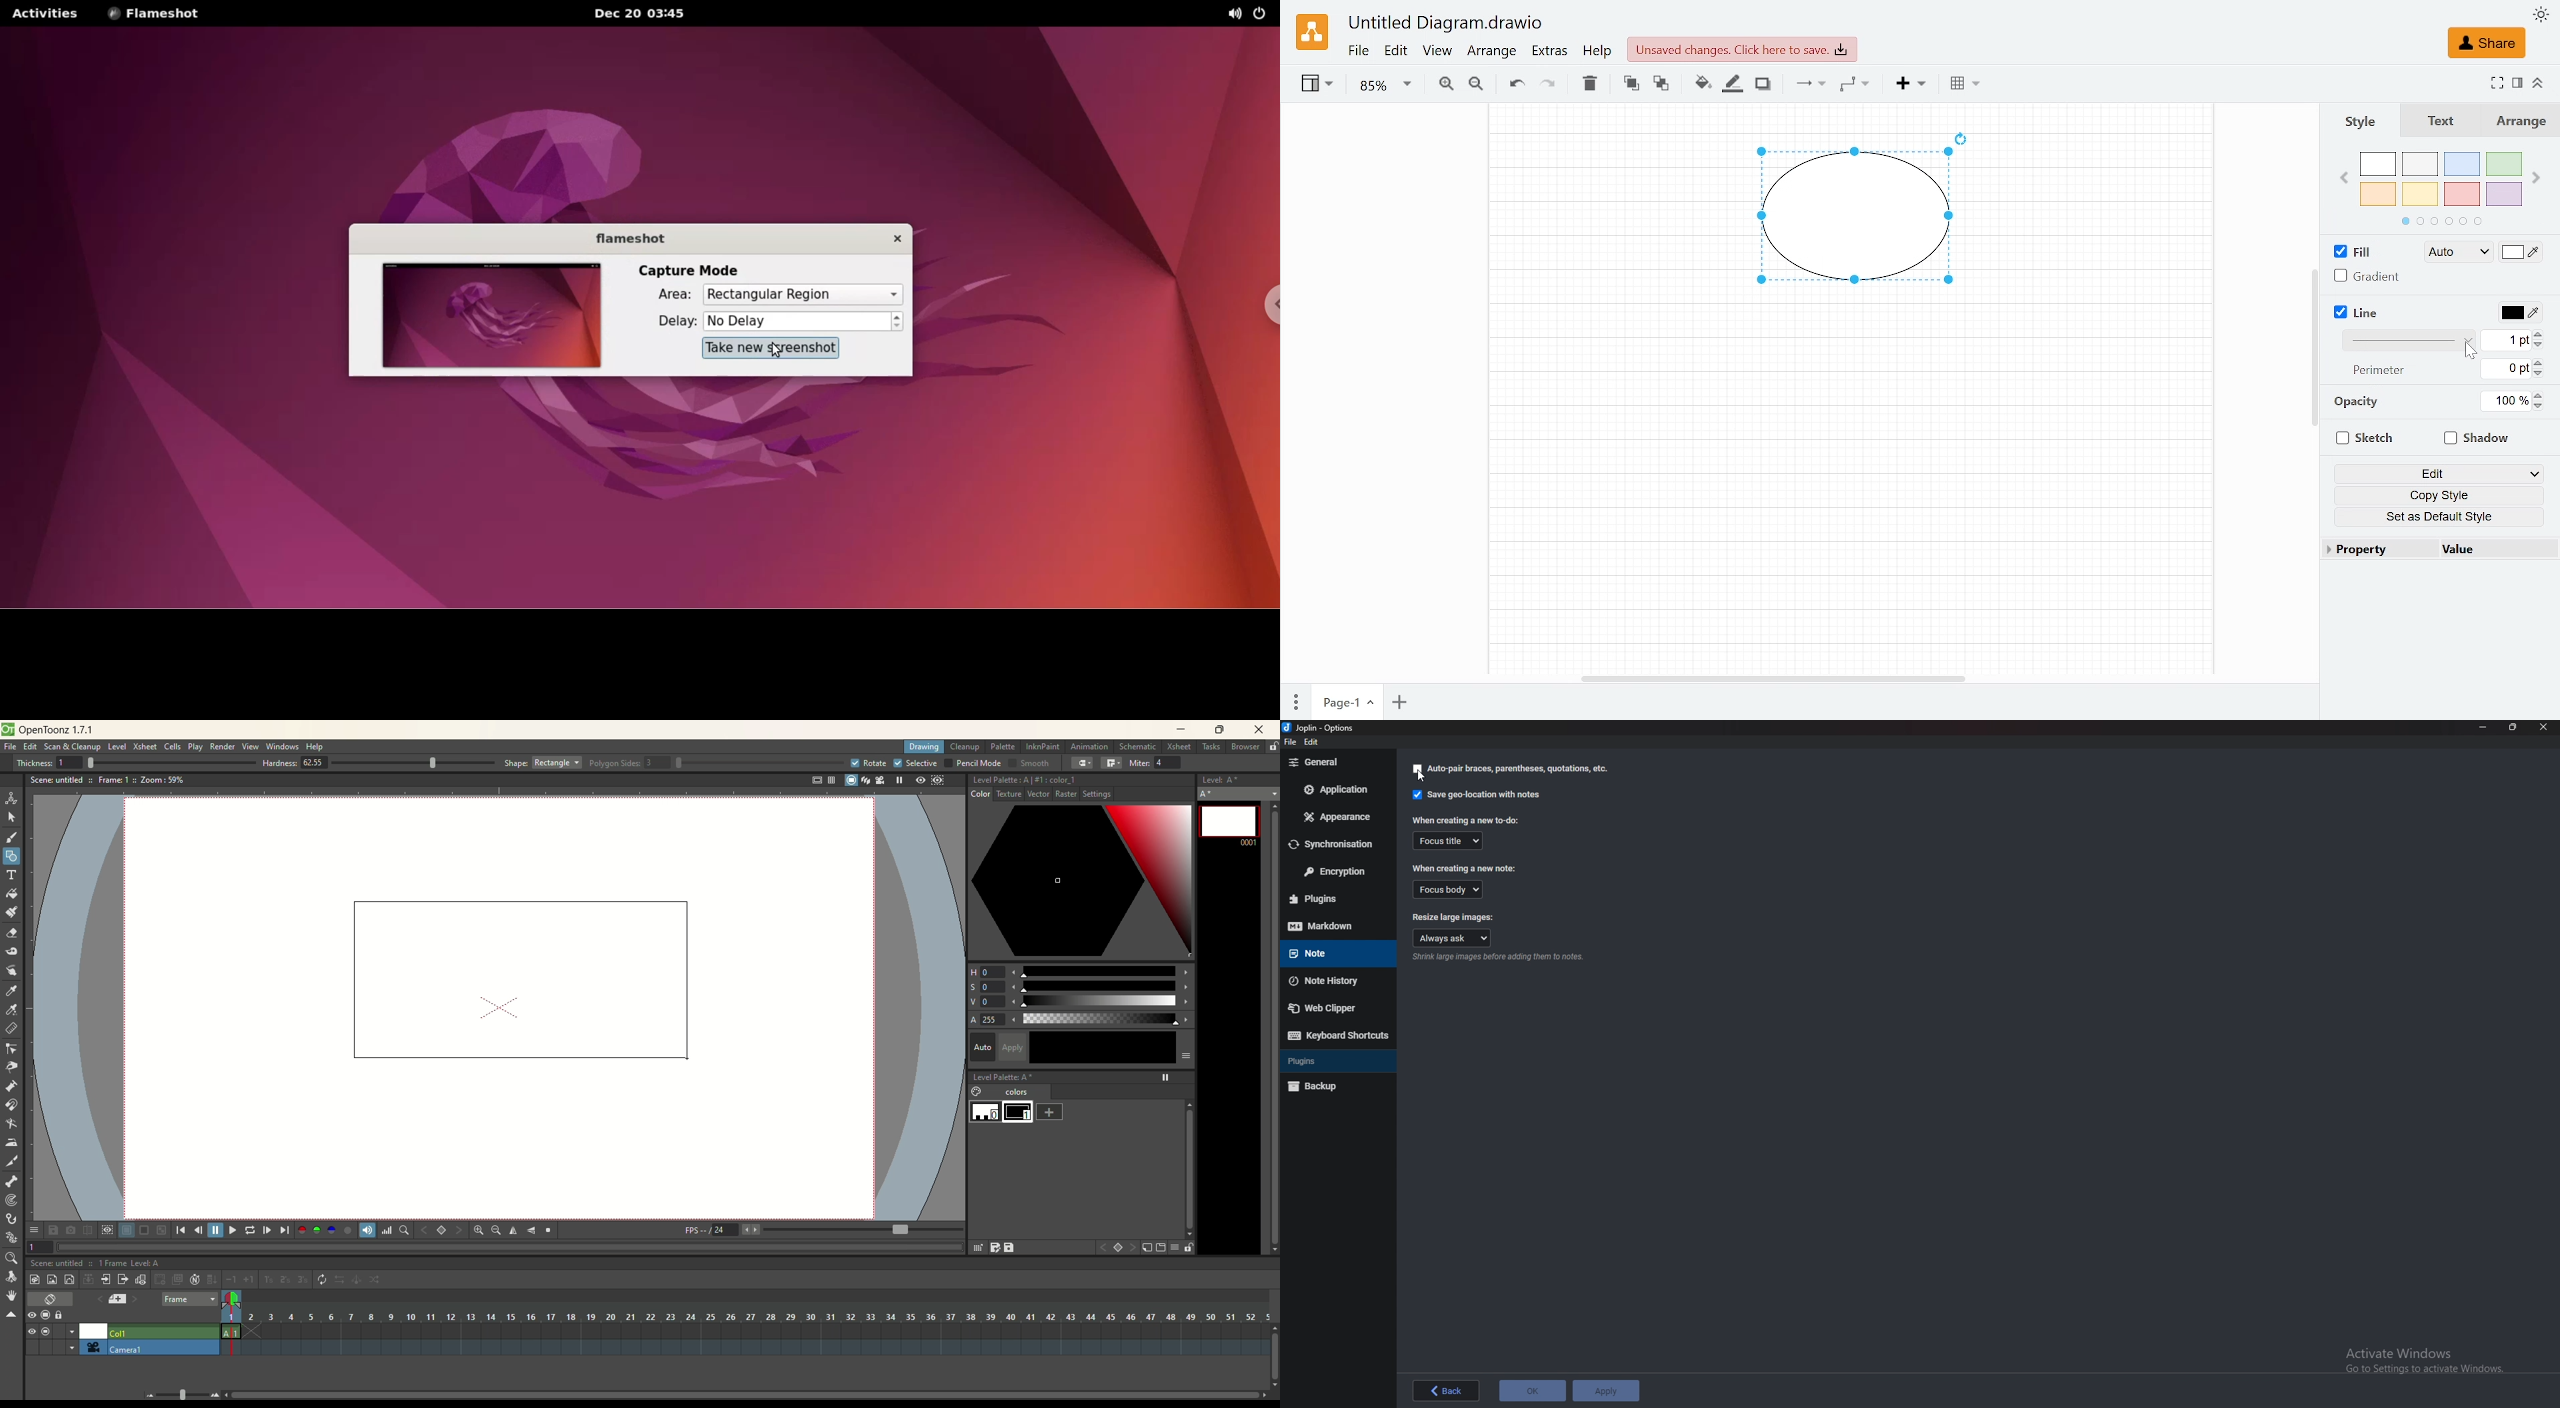 Image resolution: width=2576 pixels, height=1428 pixels. Describe the element at coordinates (1598, 52) in the screenshot. I see `Help` at that location.